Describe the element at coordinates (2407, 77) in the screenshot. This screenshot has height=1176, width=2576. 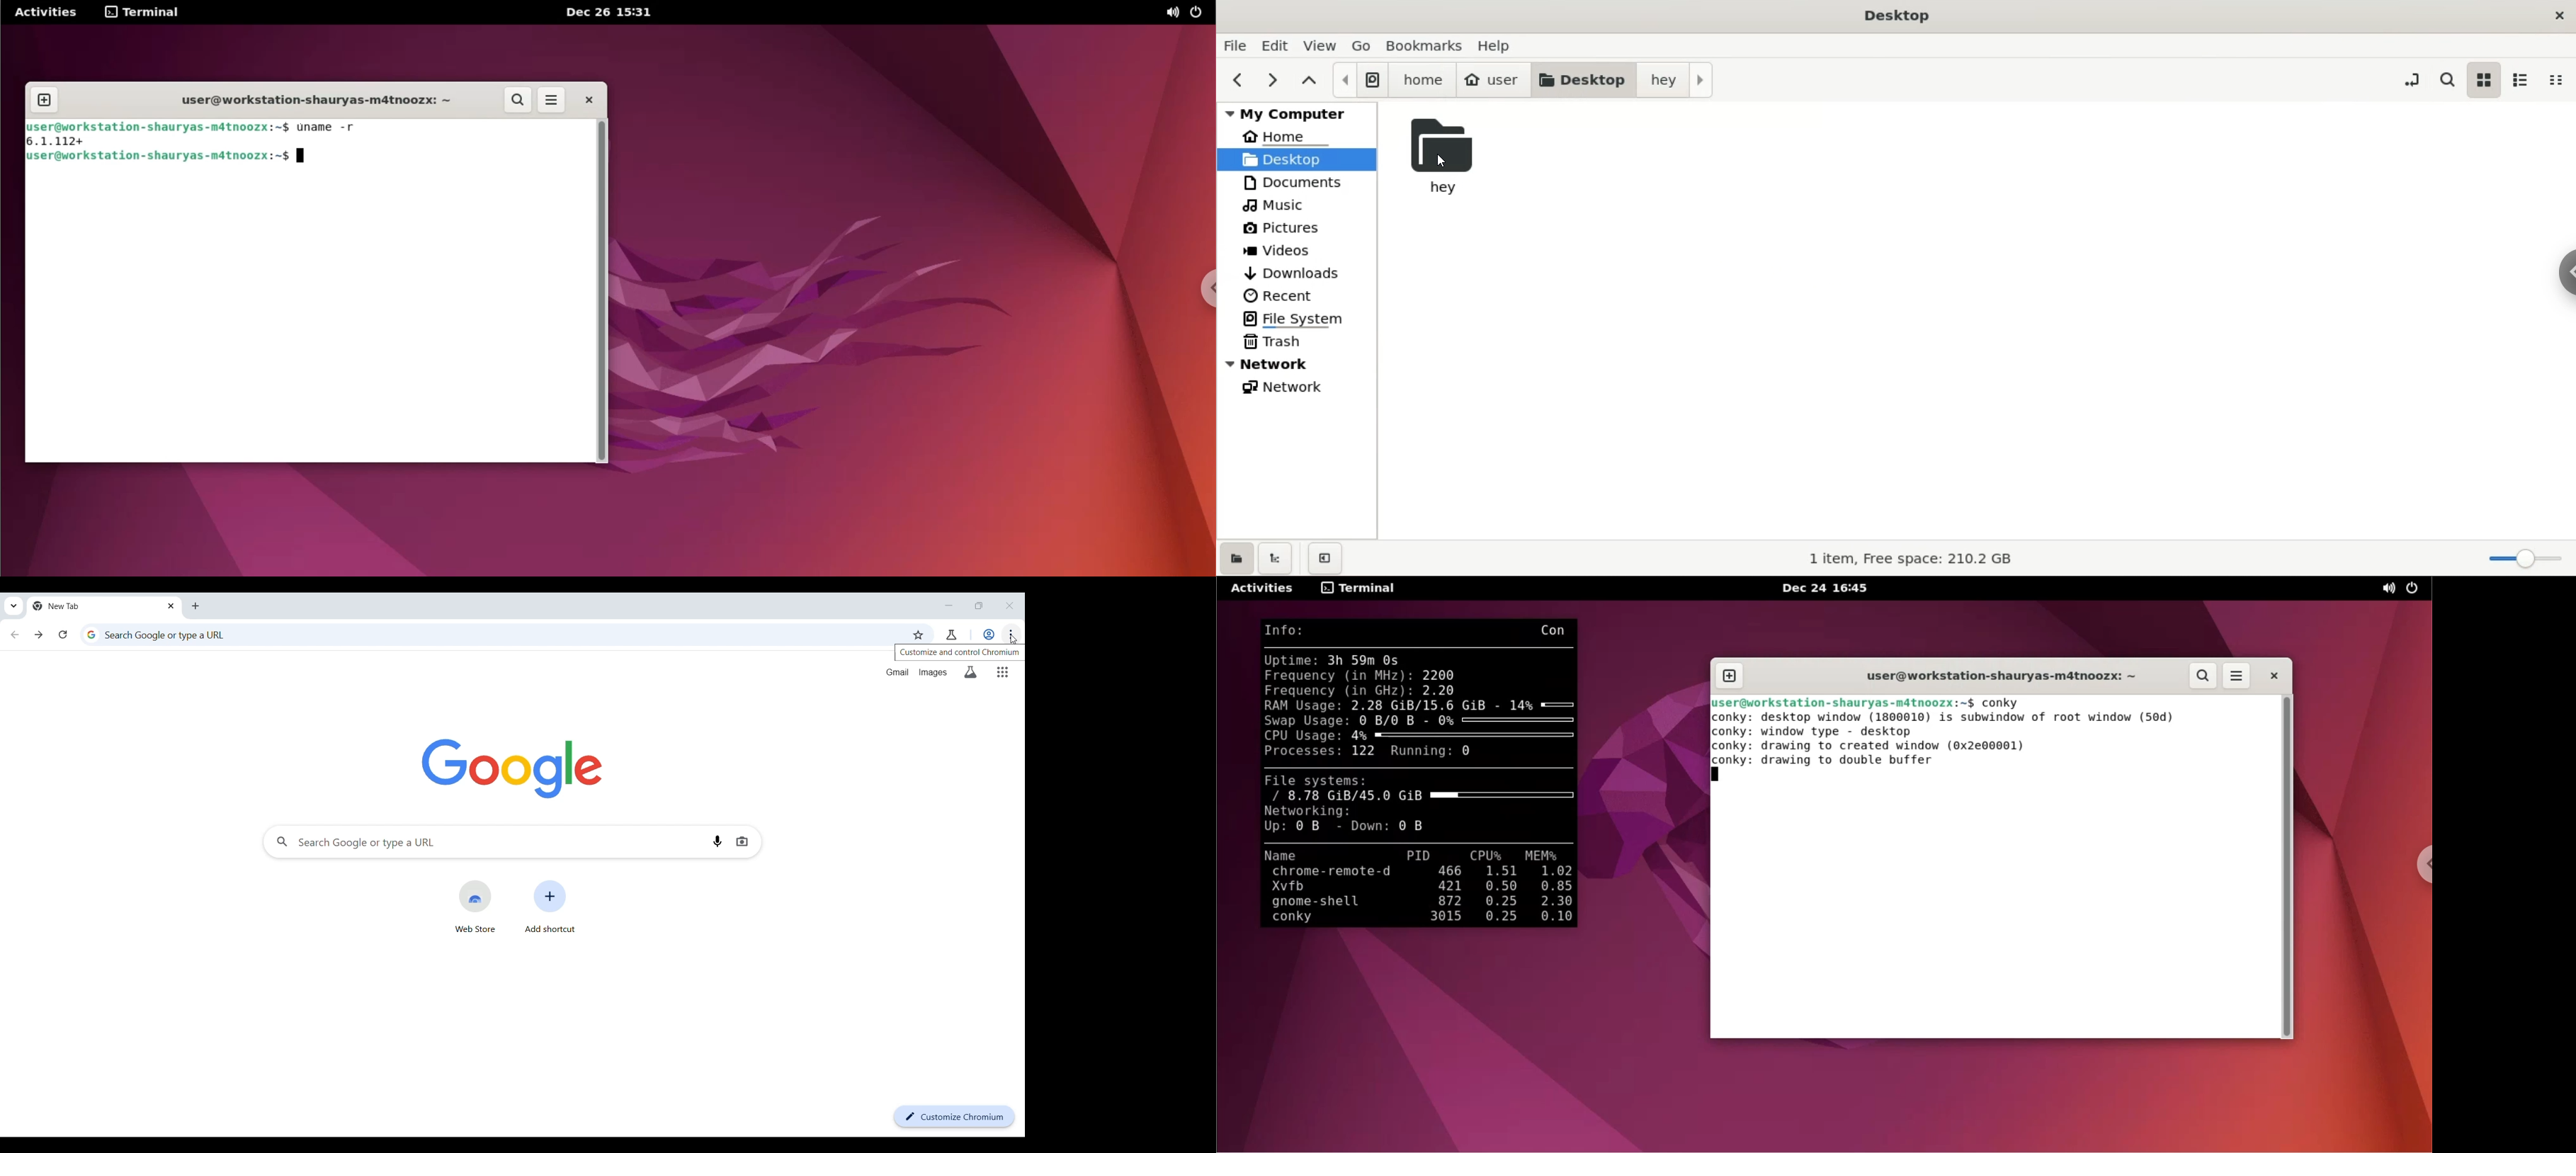
I see `toggle location entry` at that location.